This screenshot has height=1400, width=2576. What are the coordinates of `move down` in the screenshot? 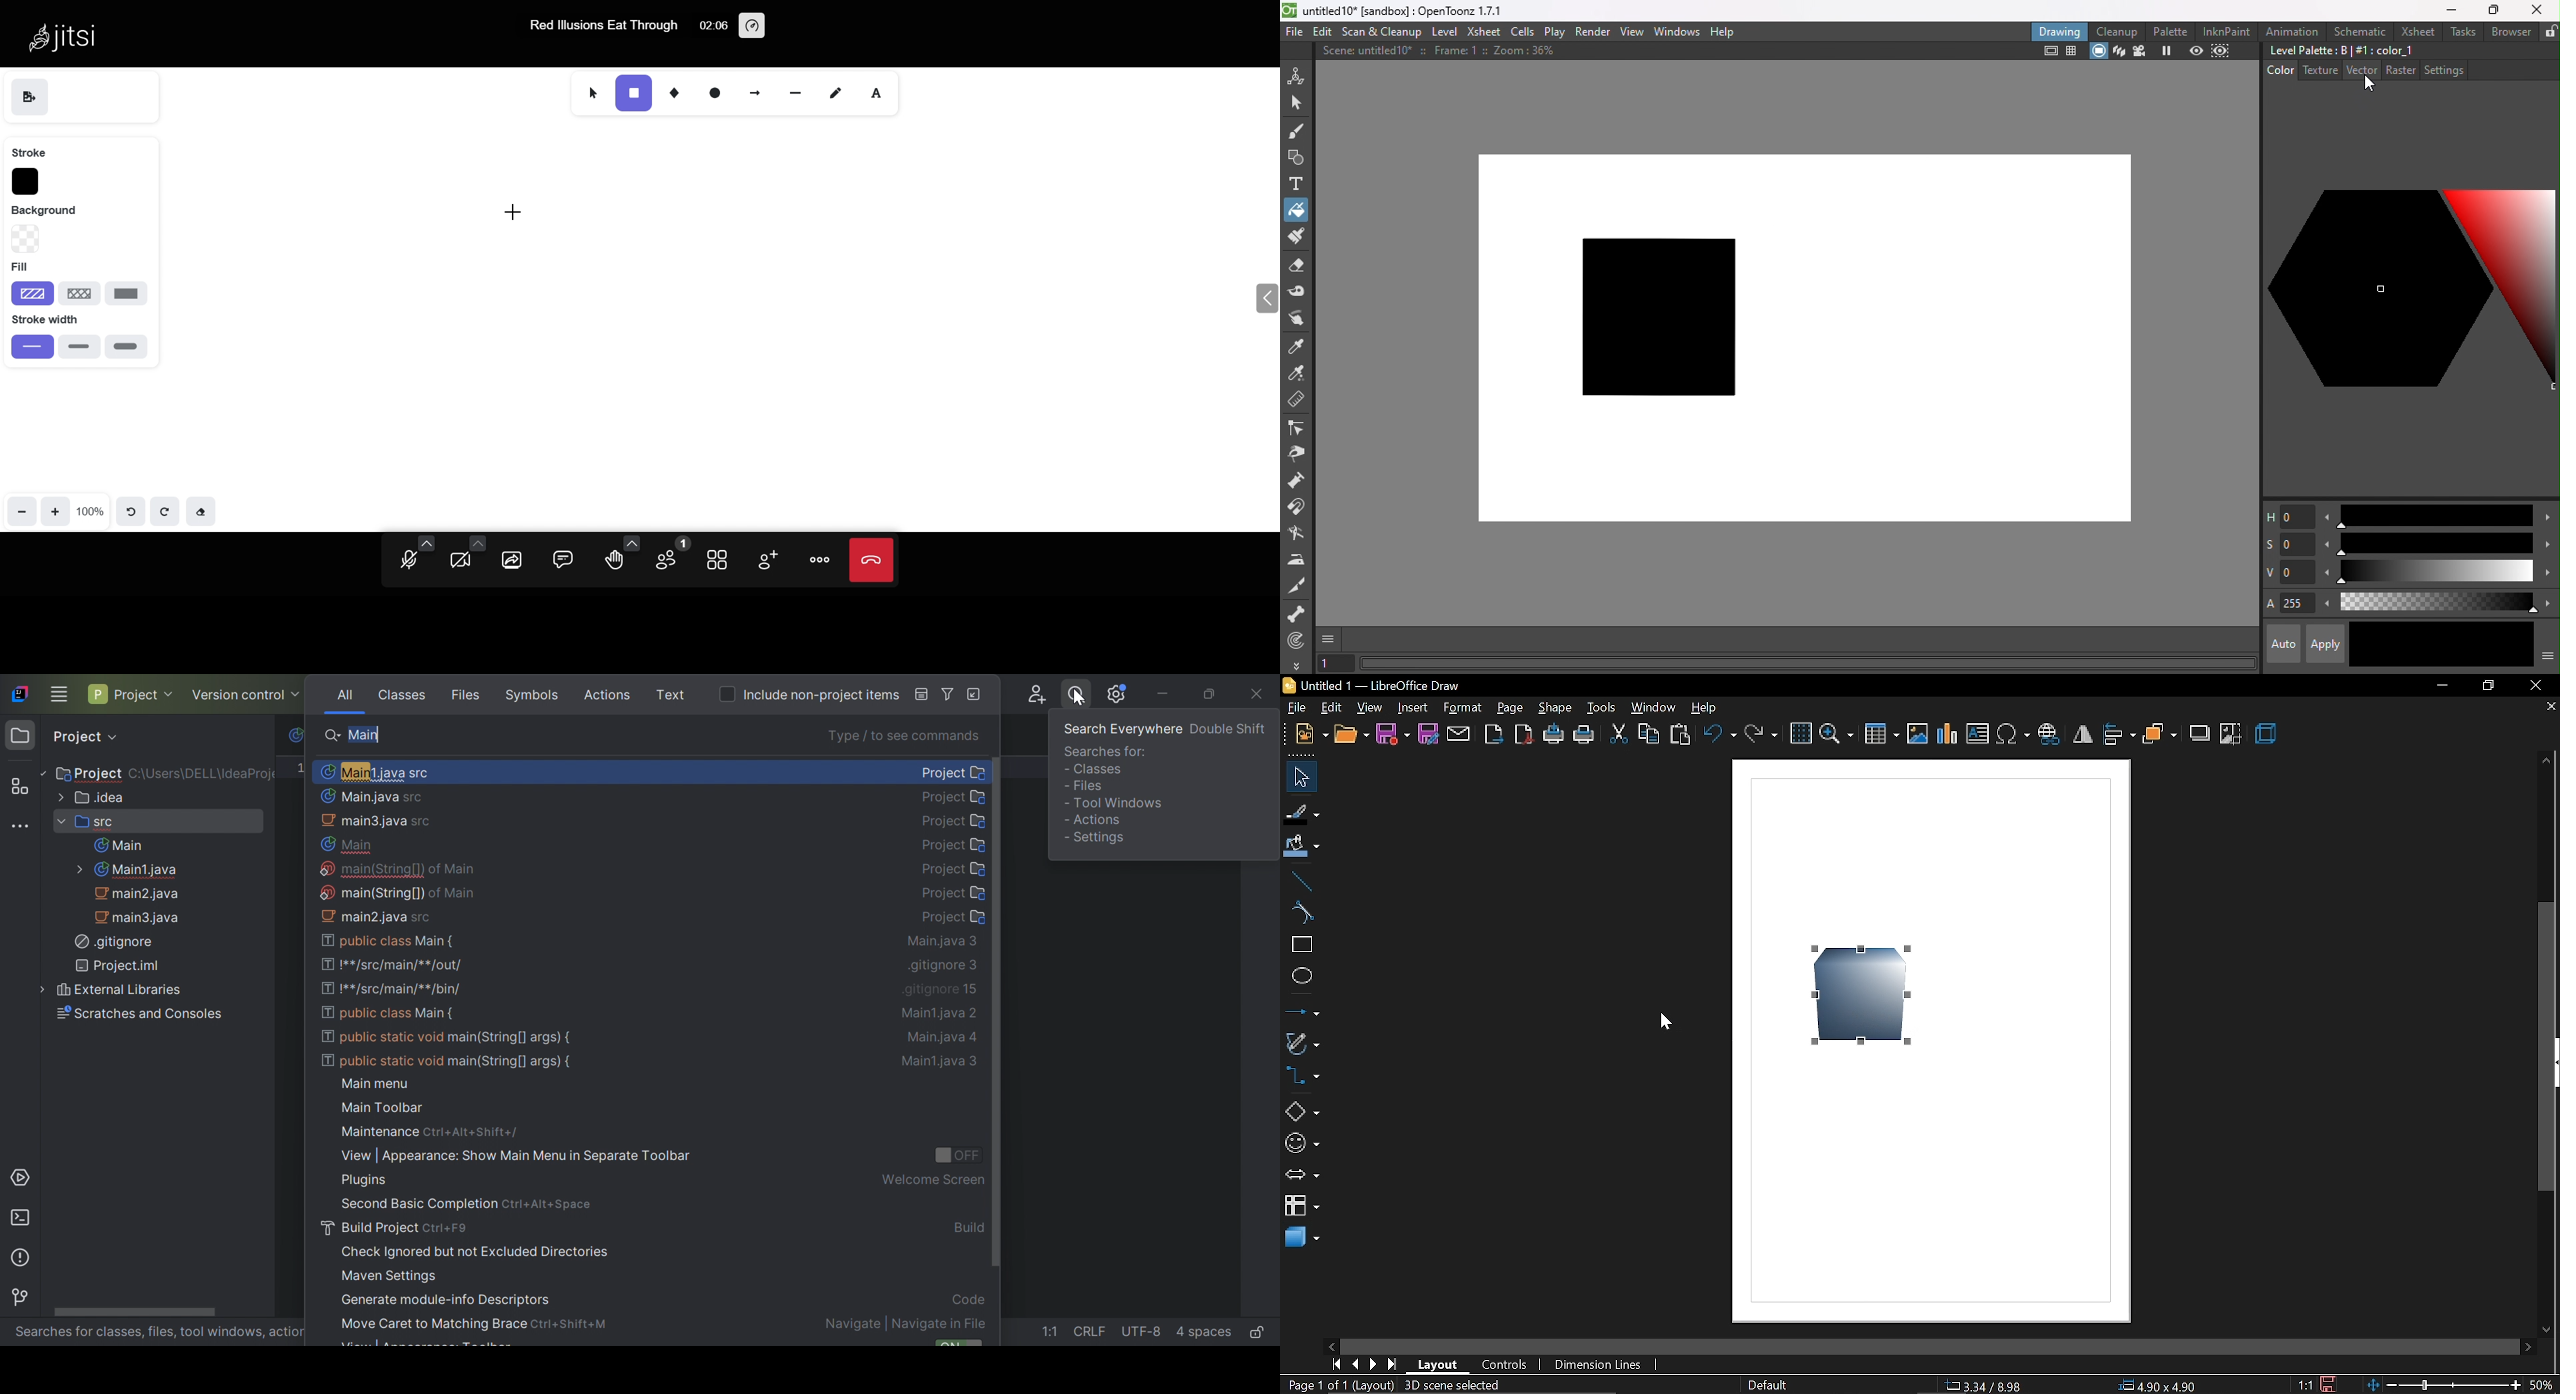 It's located at (2547, 1331).